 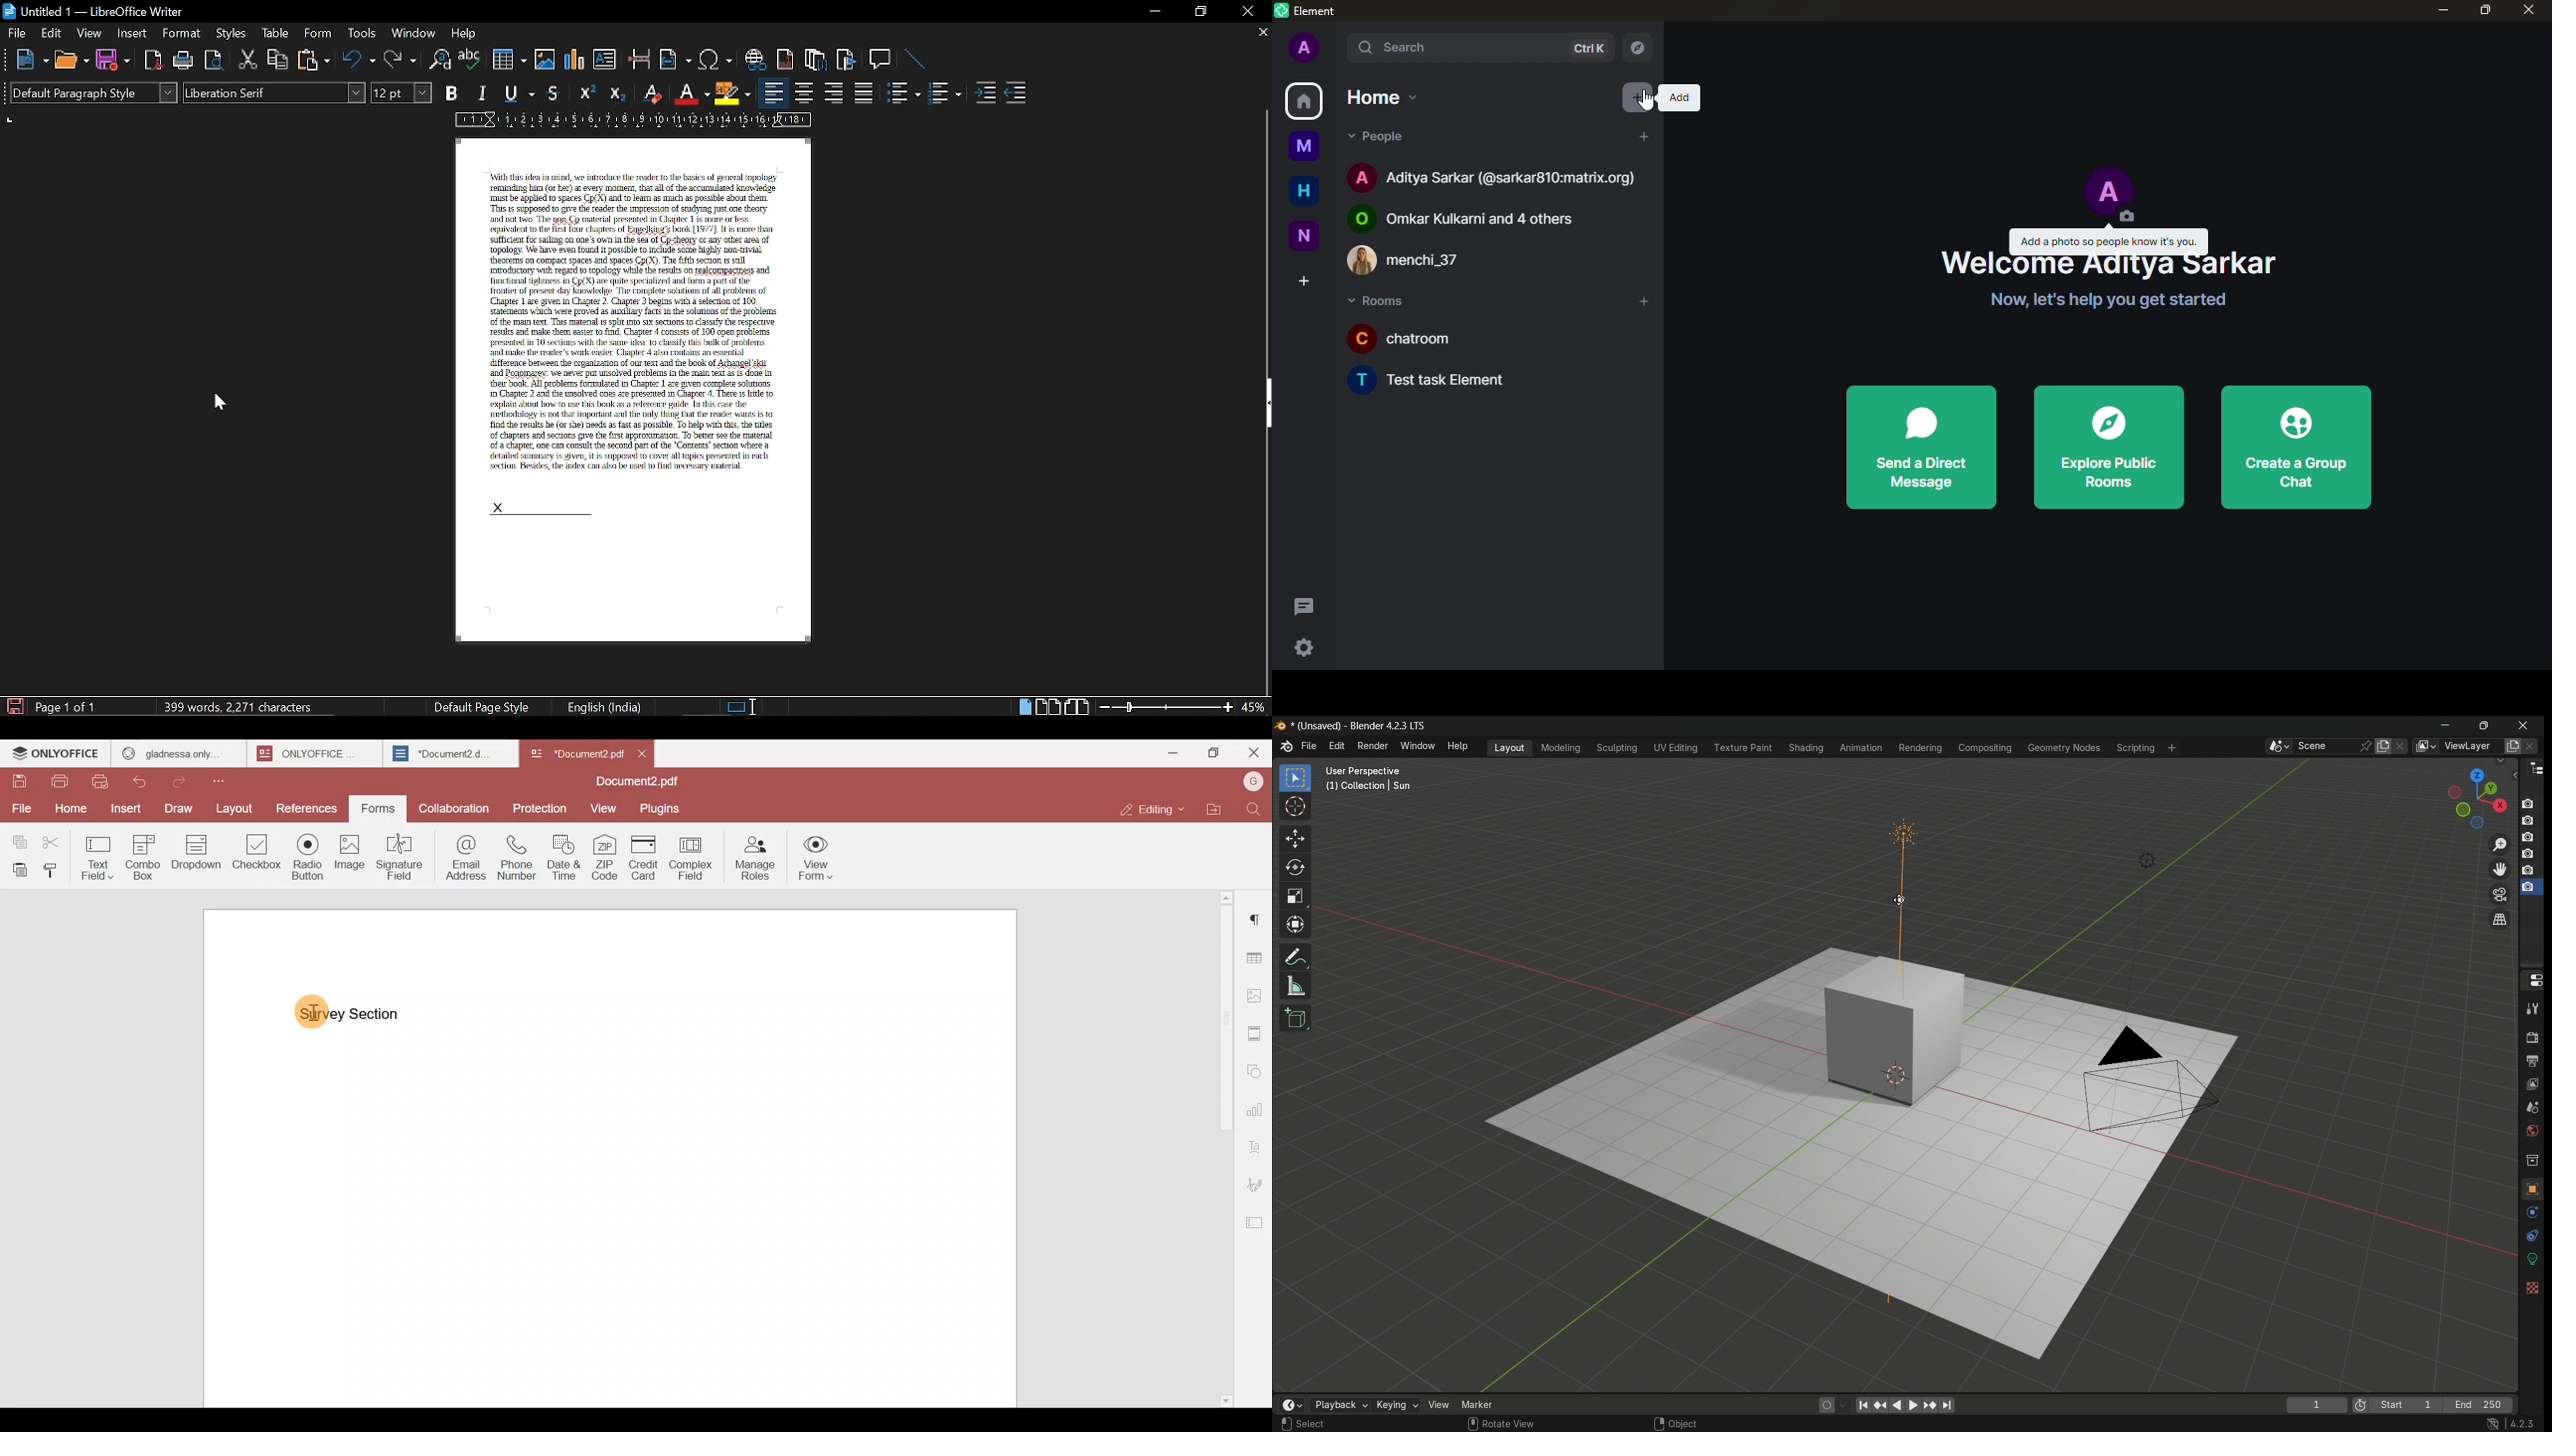 I want to click on toggle print preview, so click(x=217, y=60).